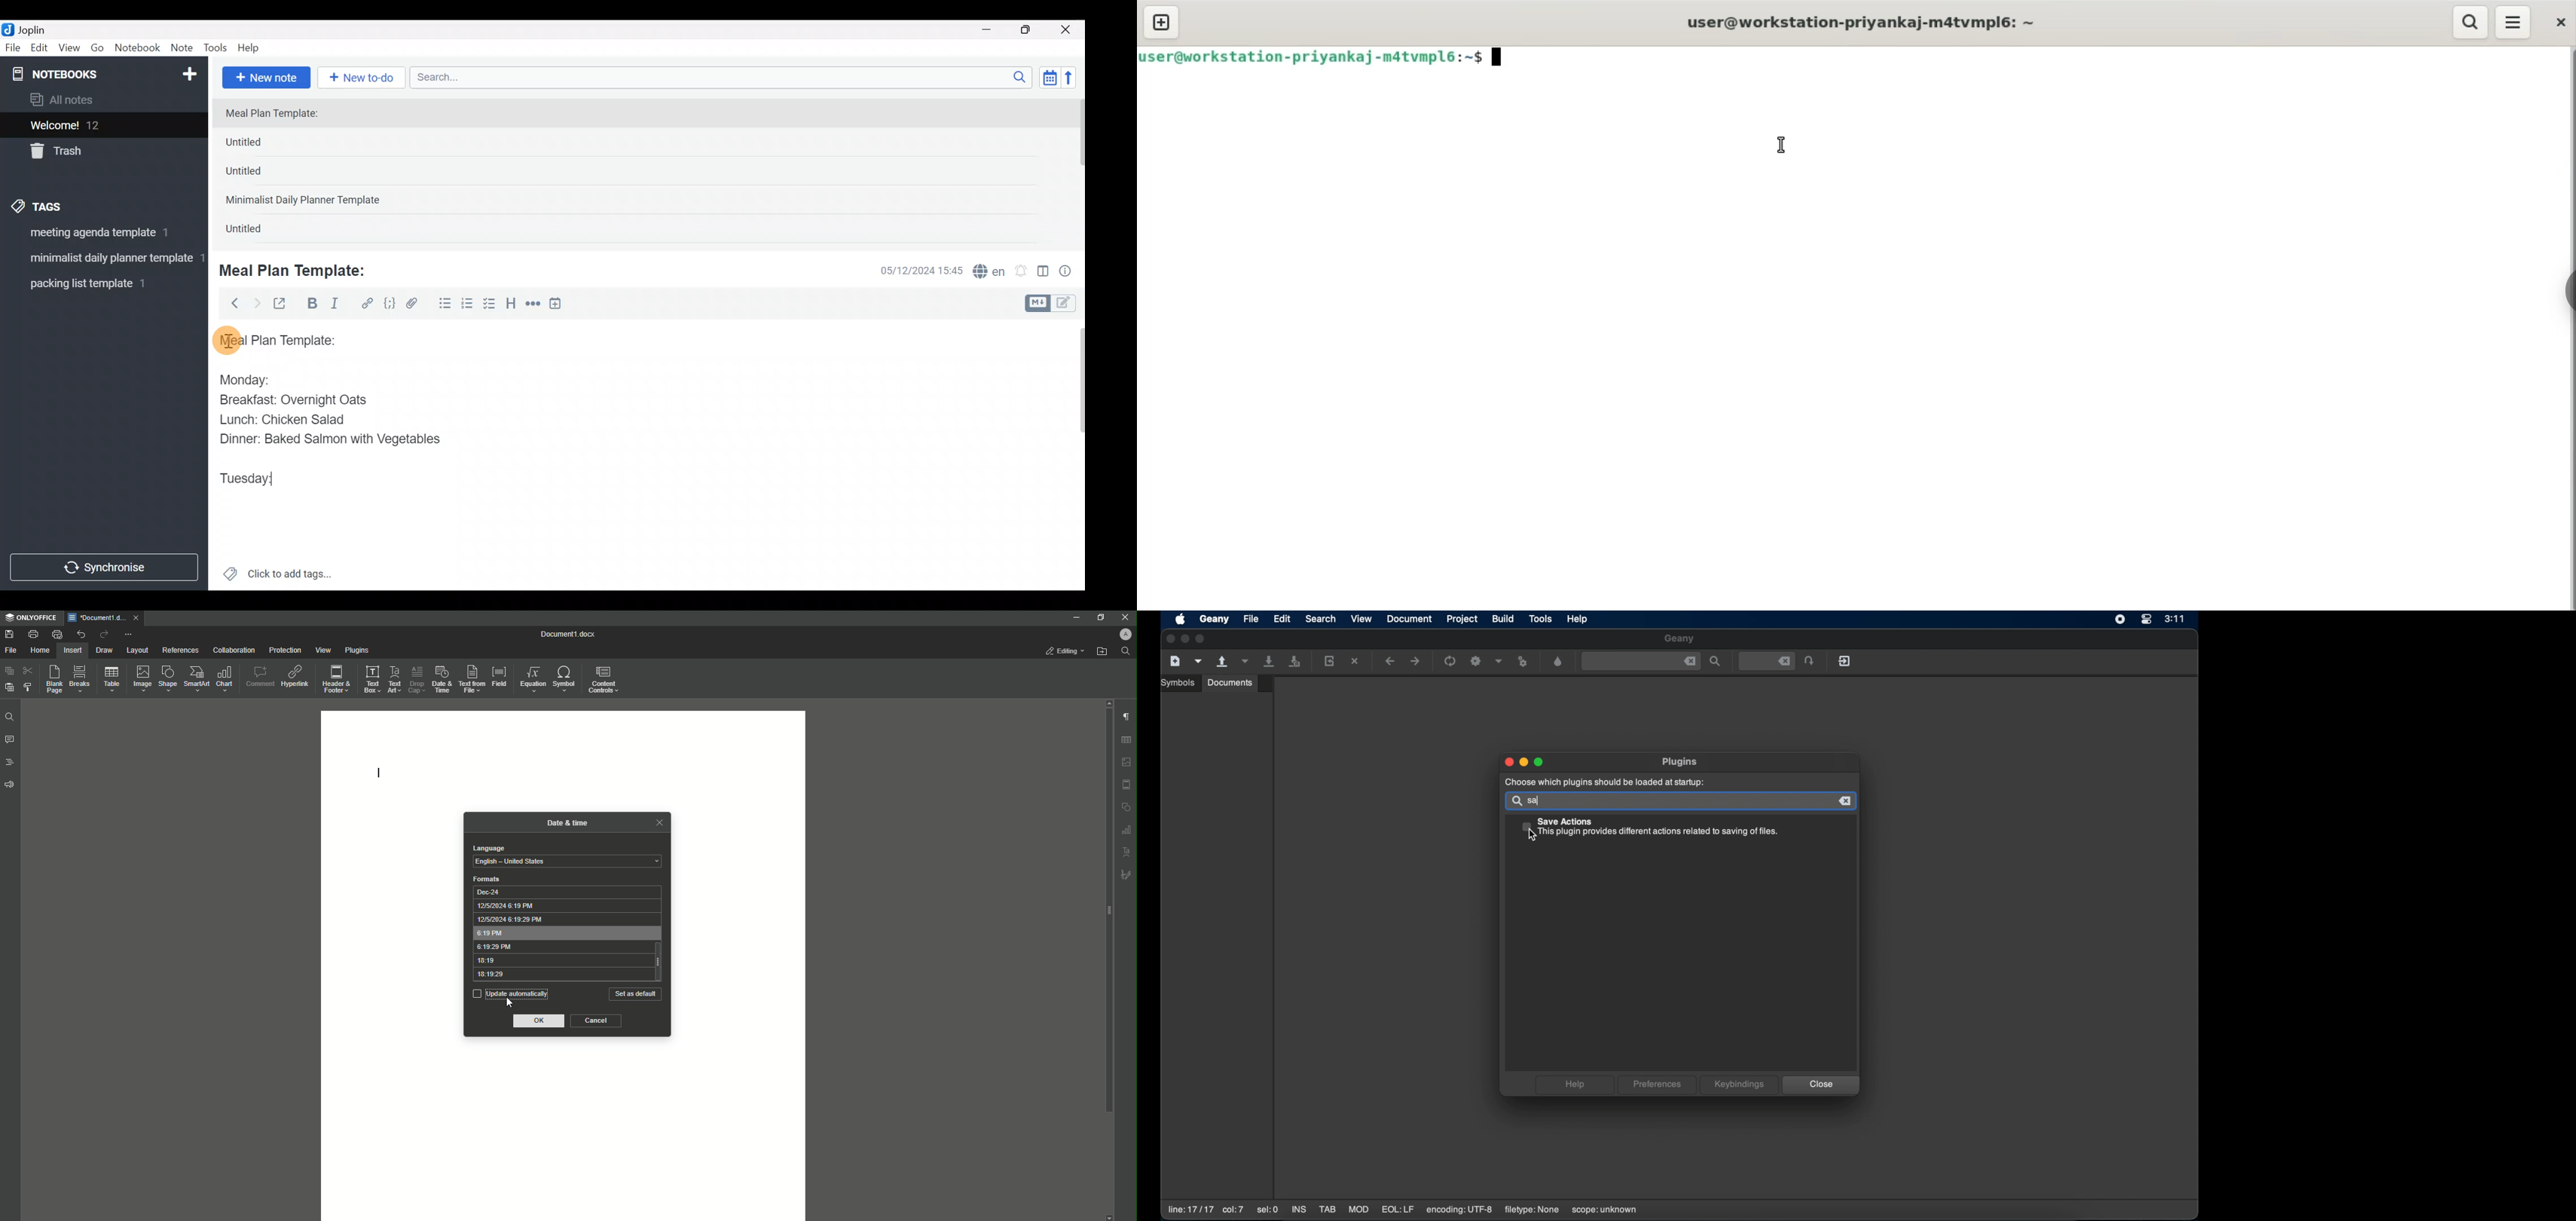  I want to click on Minimalist Daily Planner Template, so click(306, 201).